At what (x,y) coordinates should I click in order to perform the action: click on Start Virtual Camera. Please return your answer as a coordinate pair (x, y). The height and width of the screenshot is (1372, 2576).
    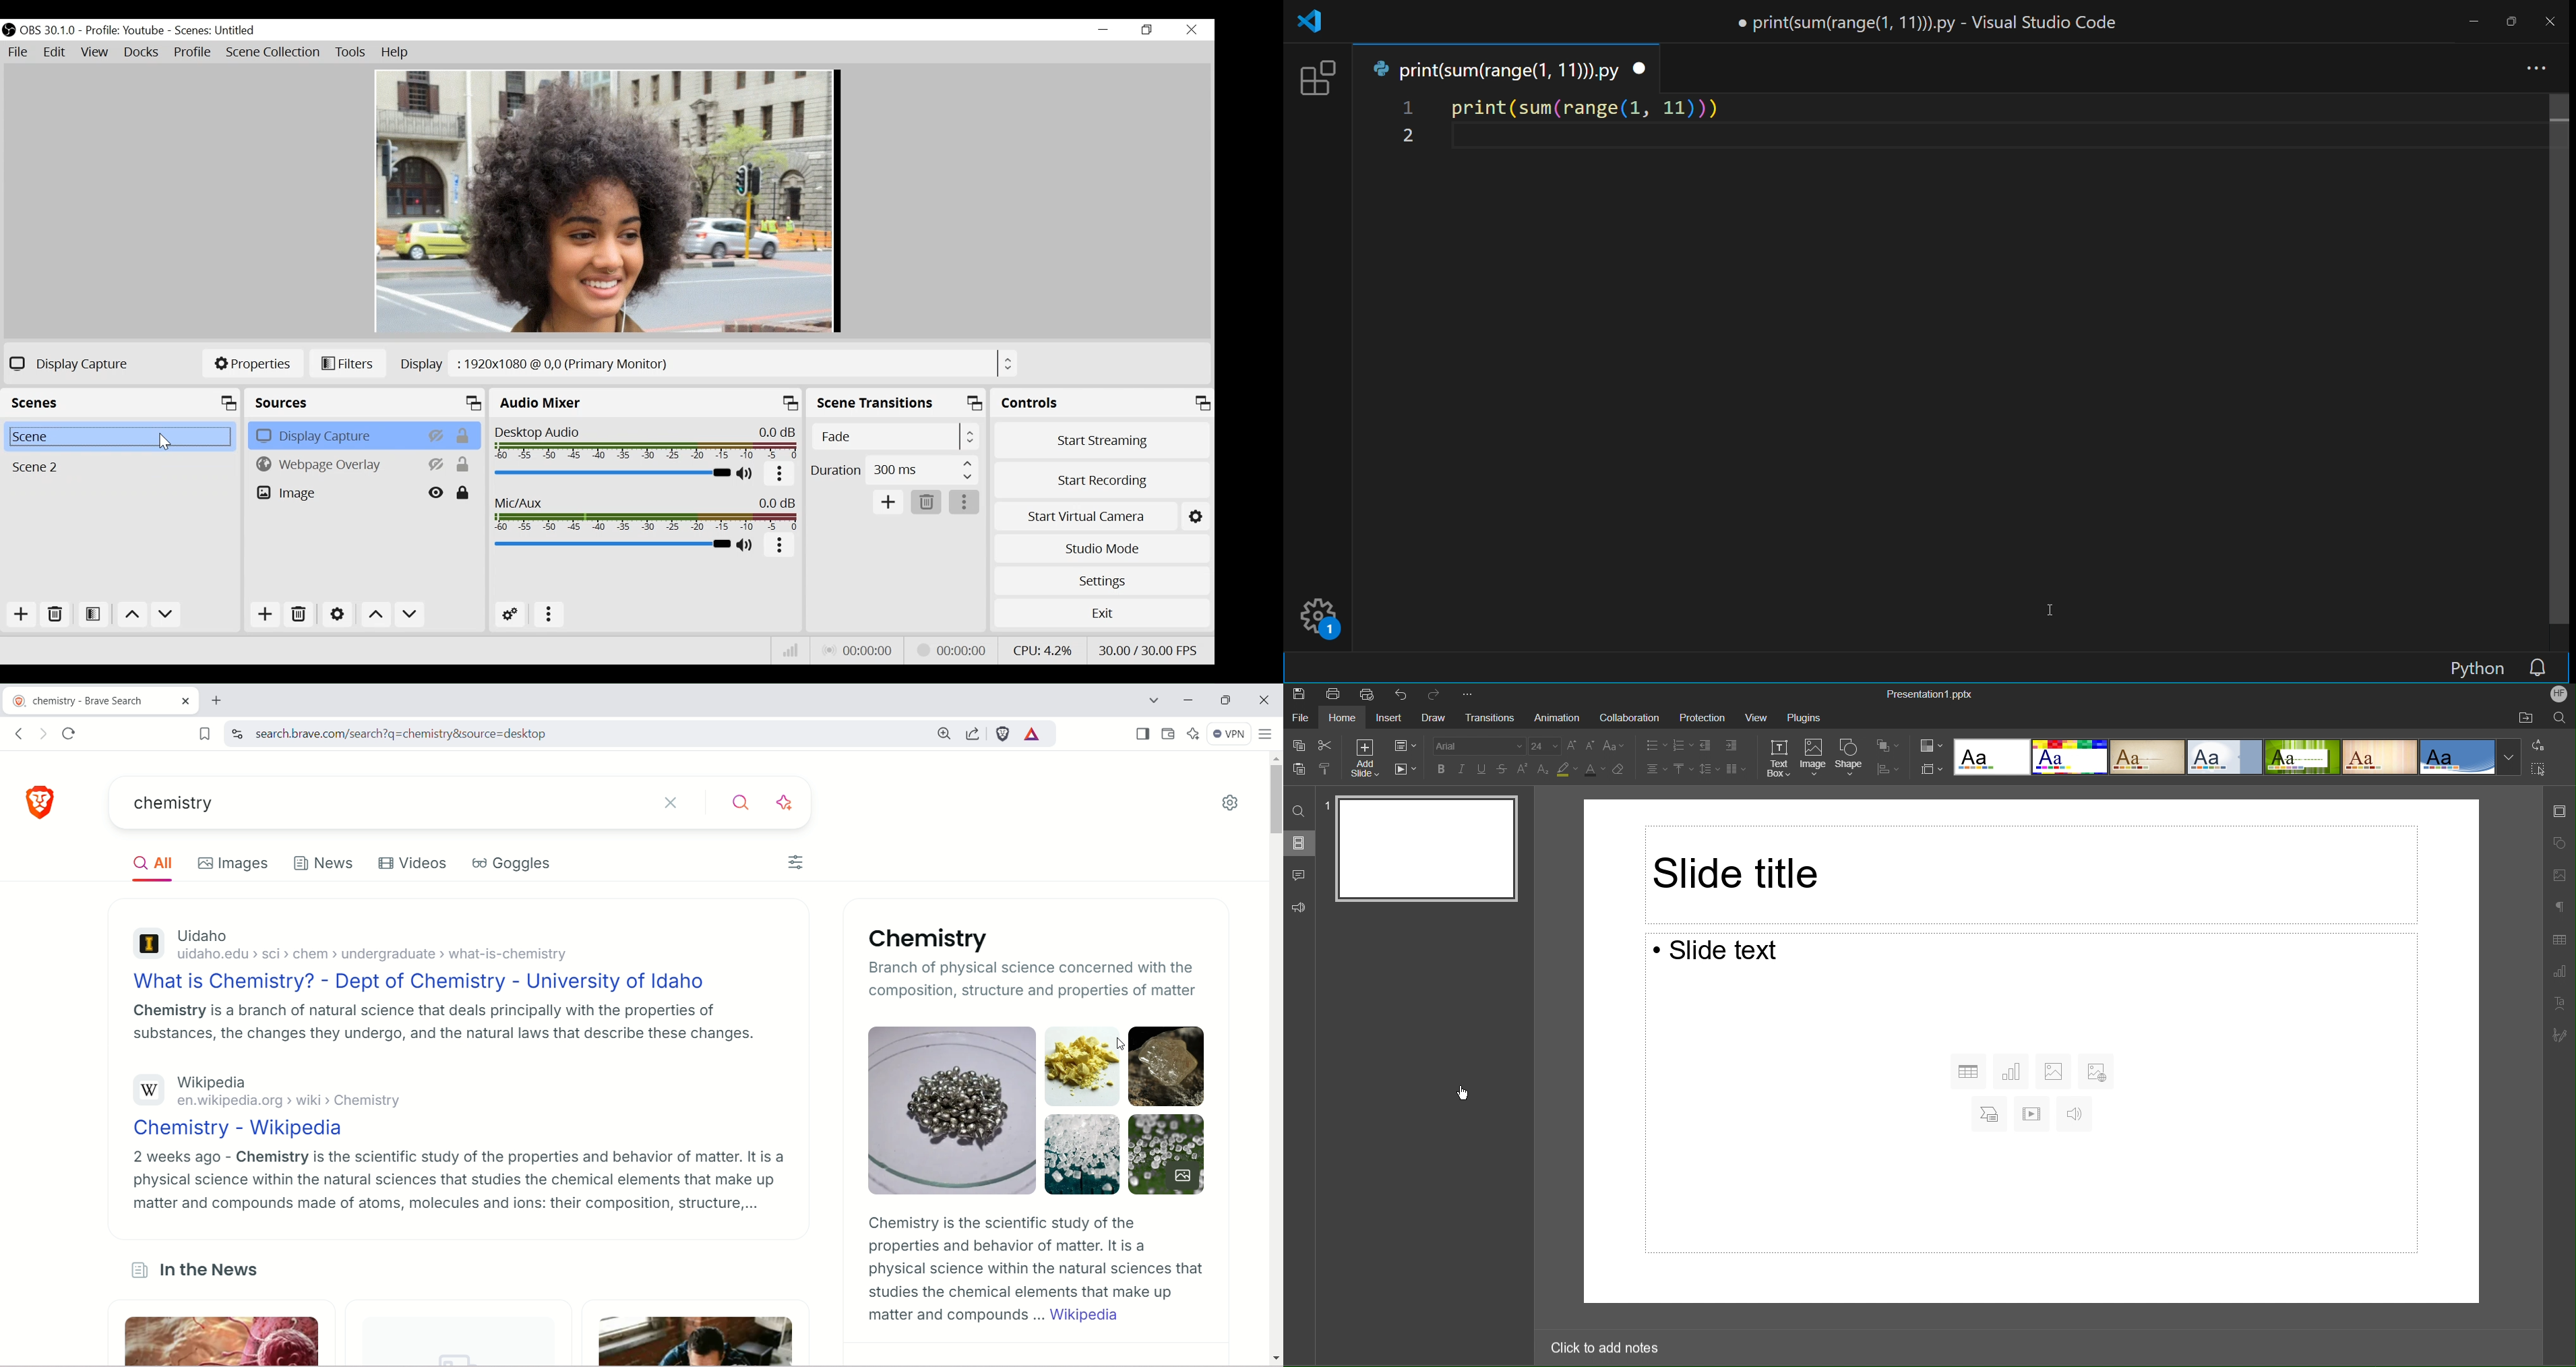
    Looking at the image, I should click on (1085, 517).